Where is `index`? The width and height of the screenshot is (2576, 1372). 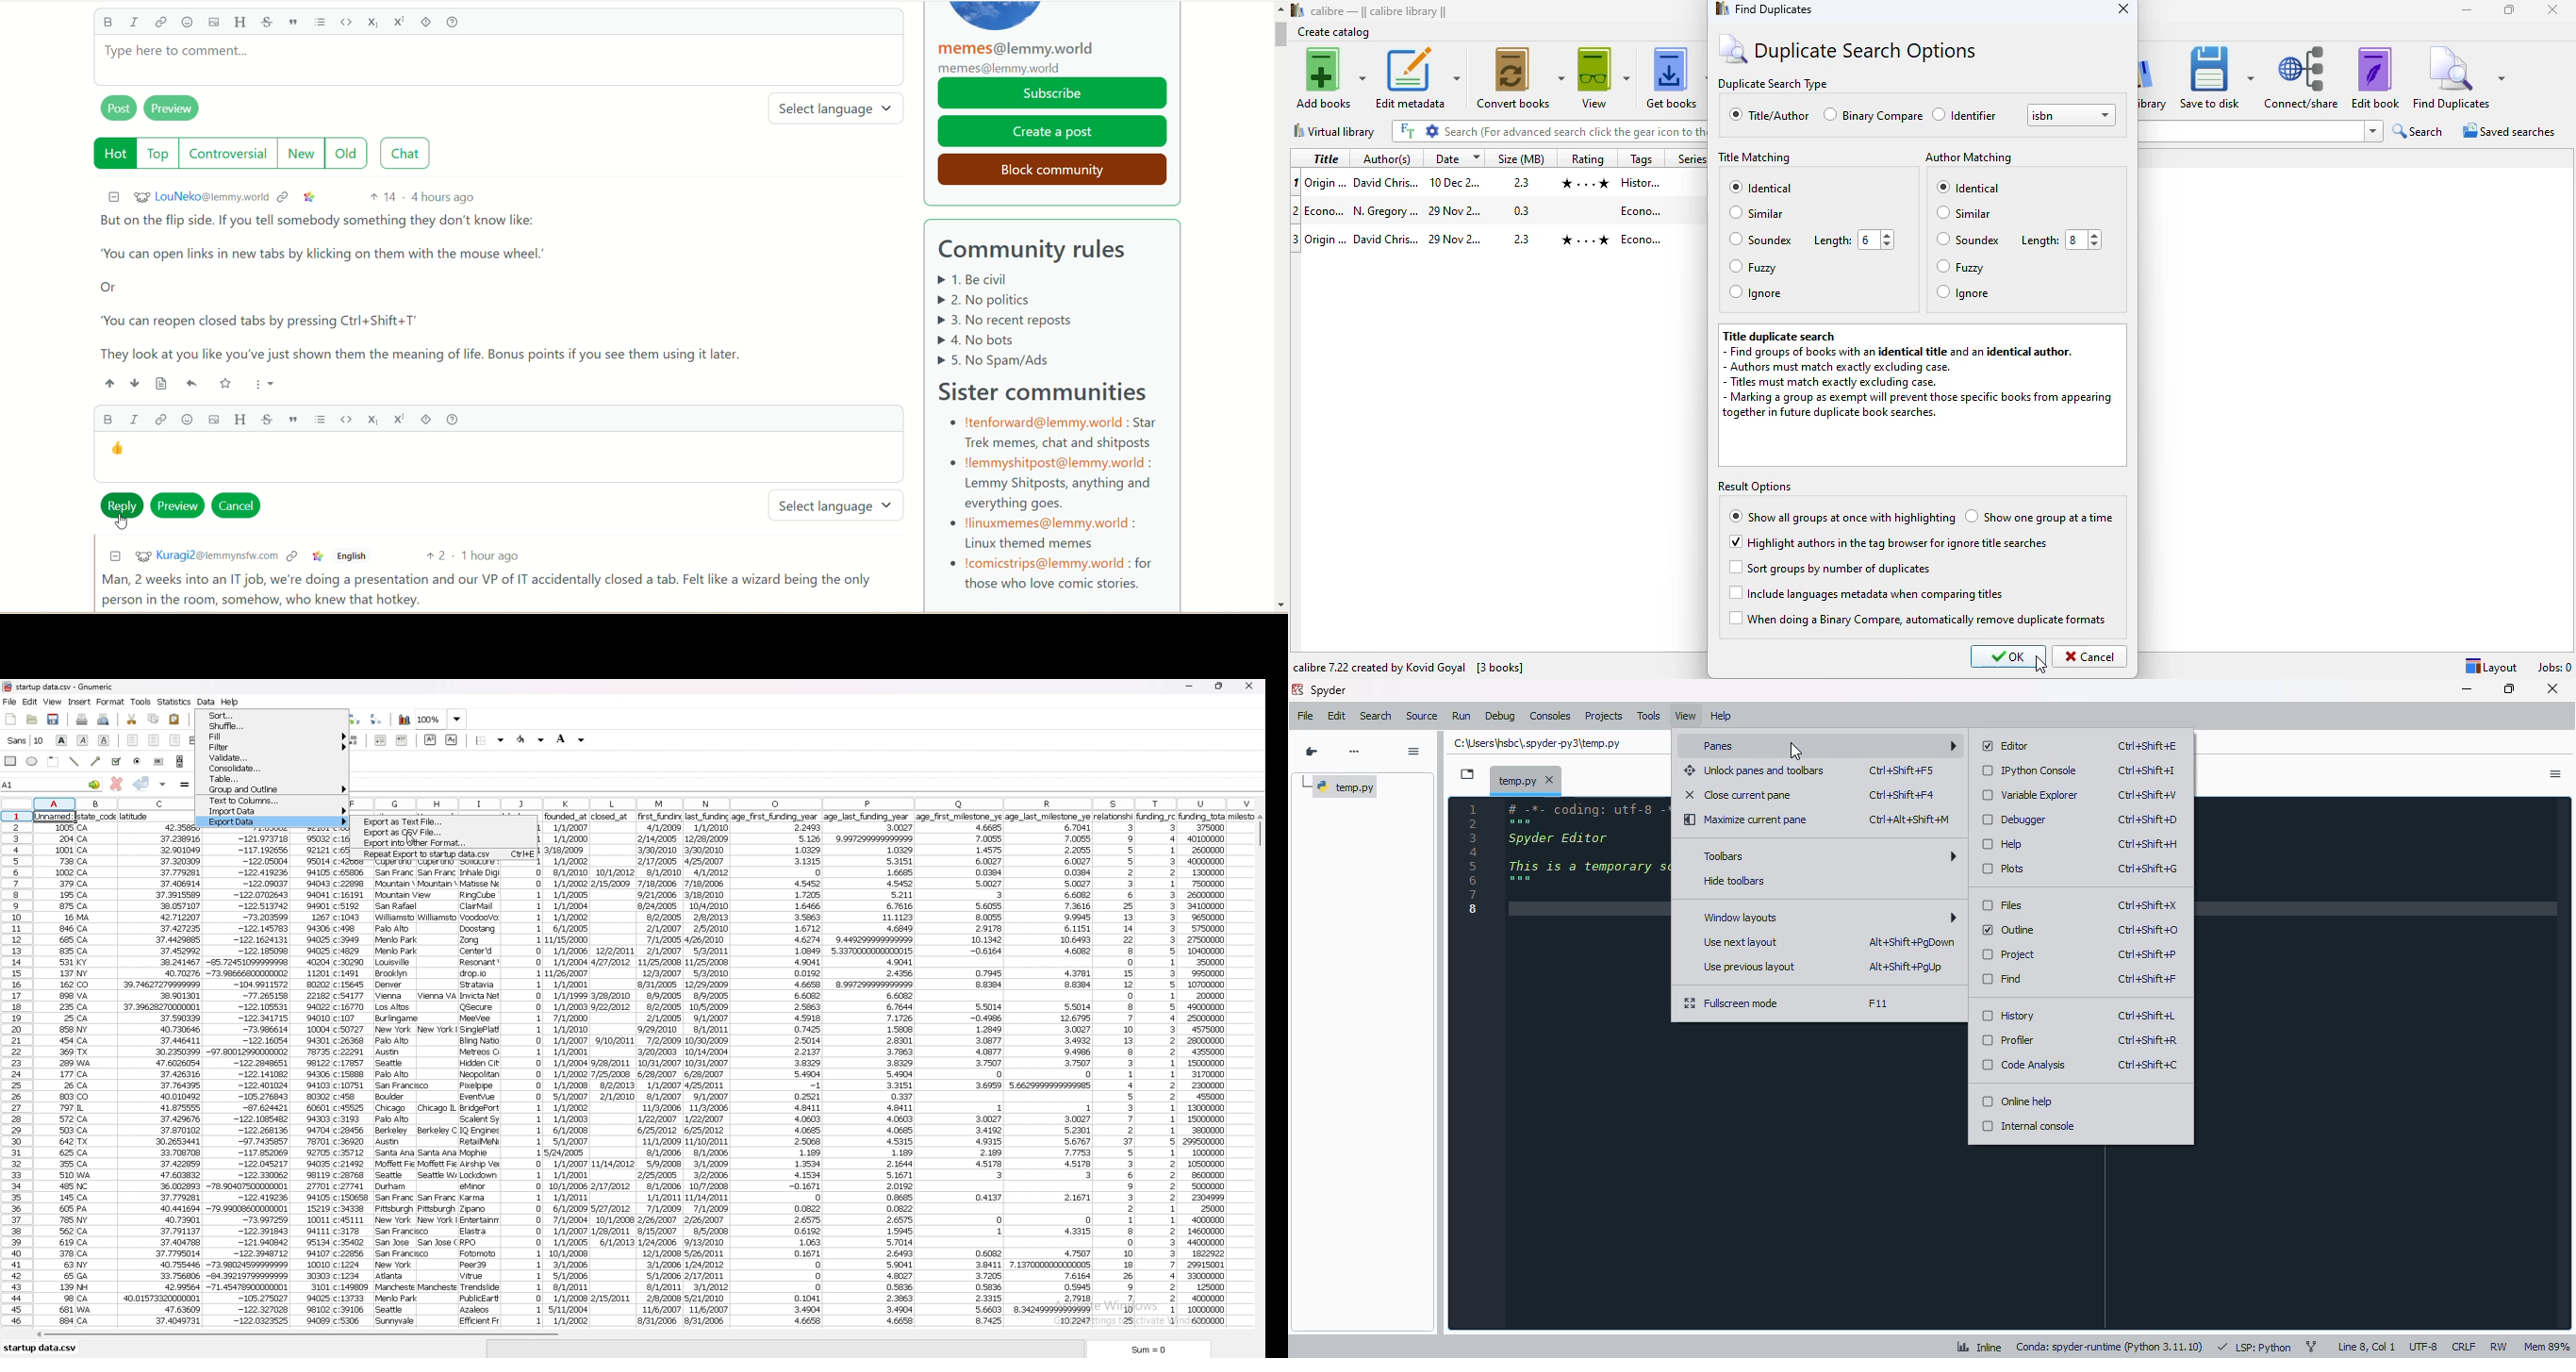 index is located at coordinates (1296, 208).